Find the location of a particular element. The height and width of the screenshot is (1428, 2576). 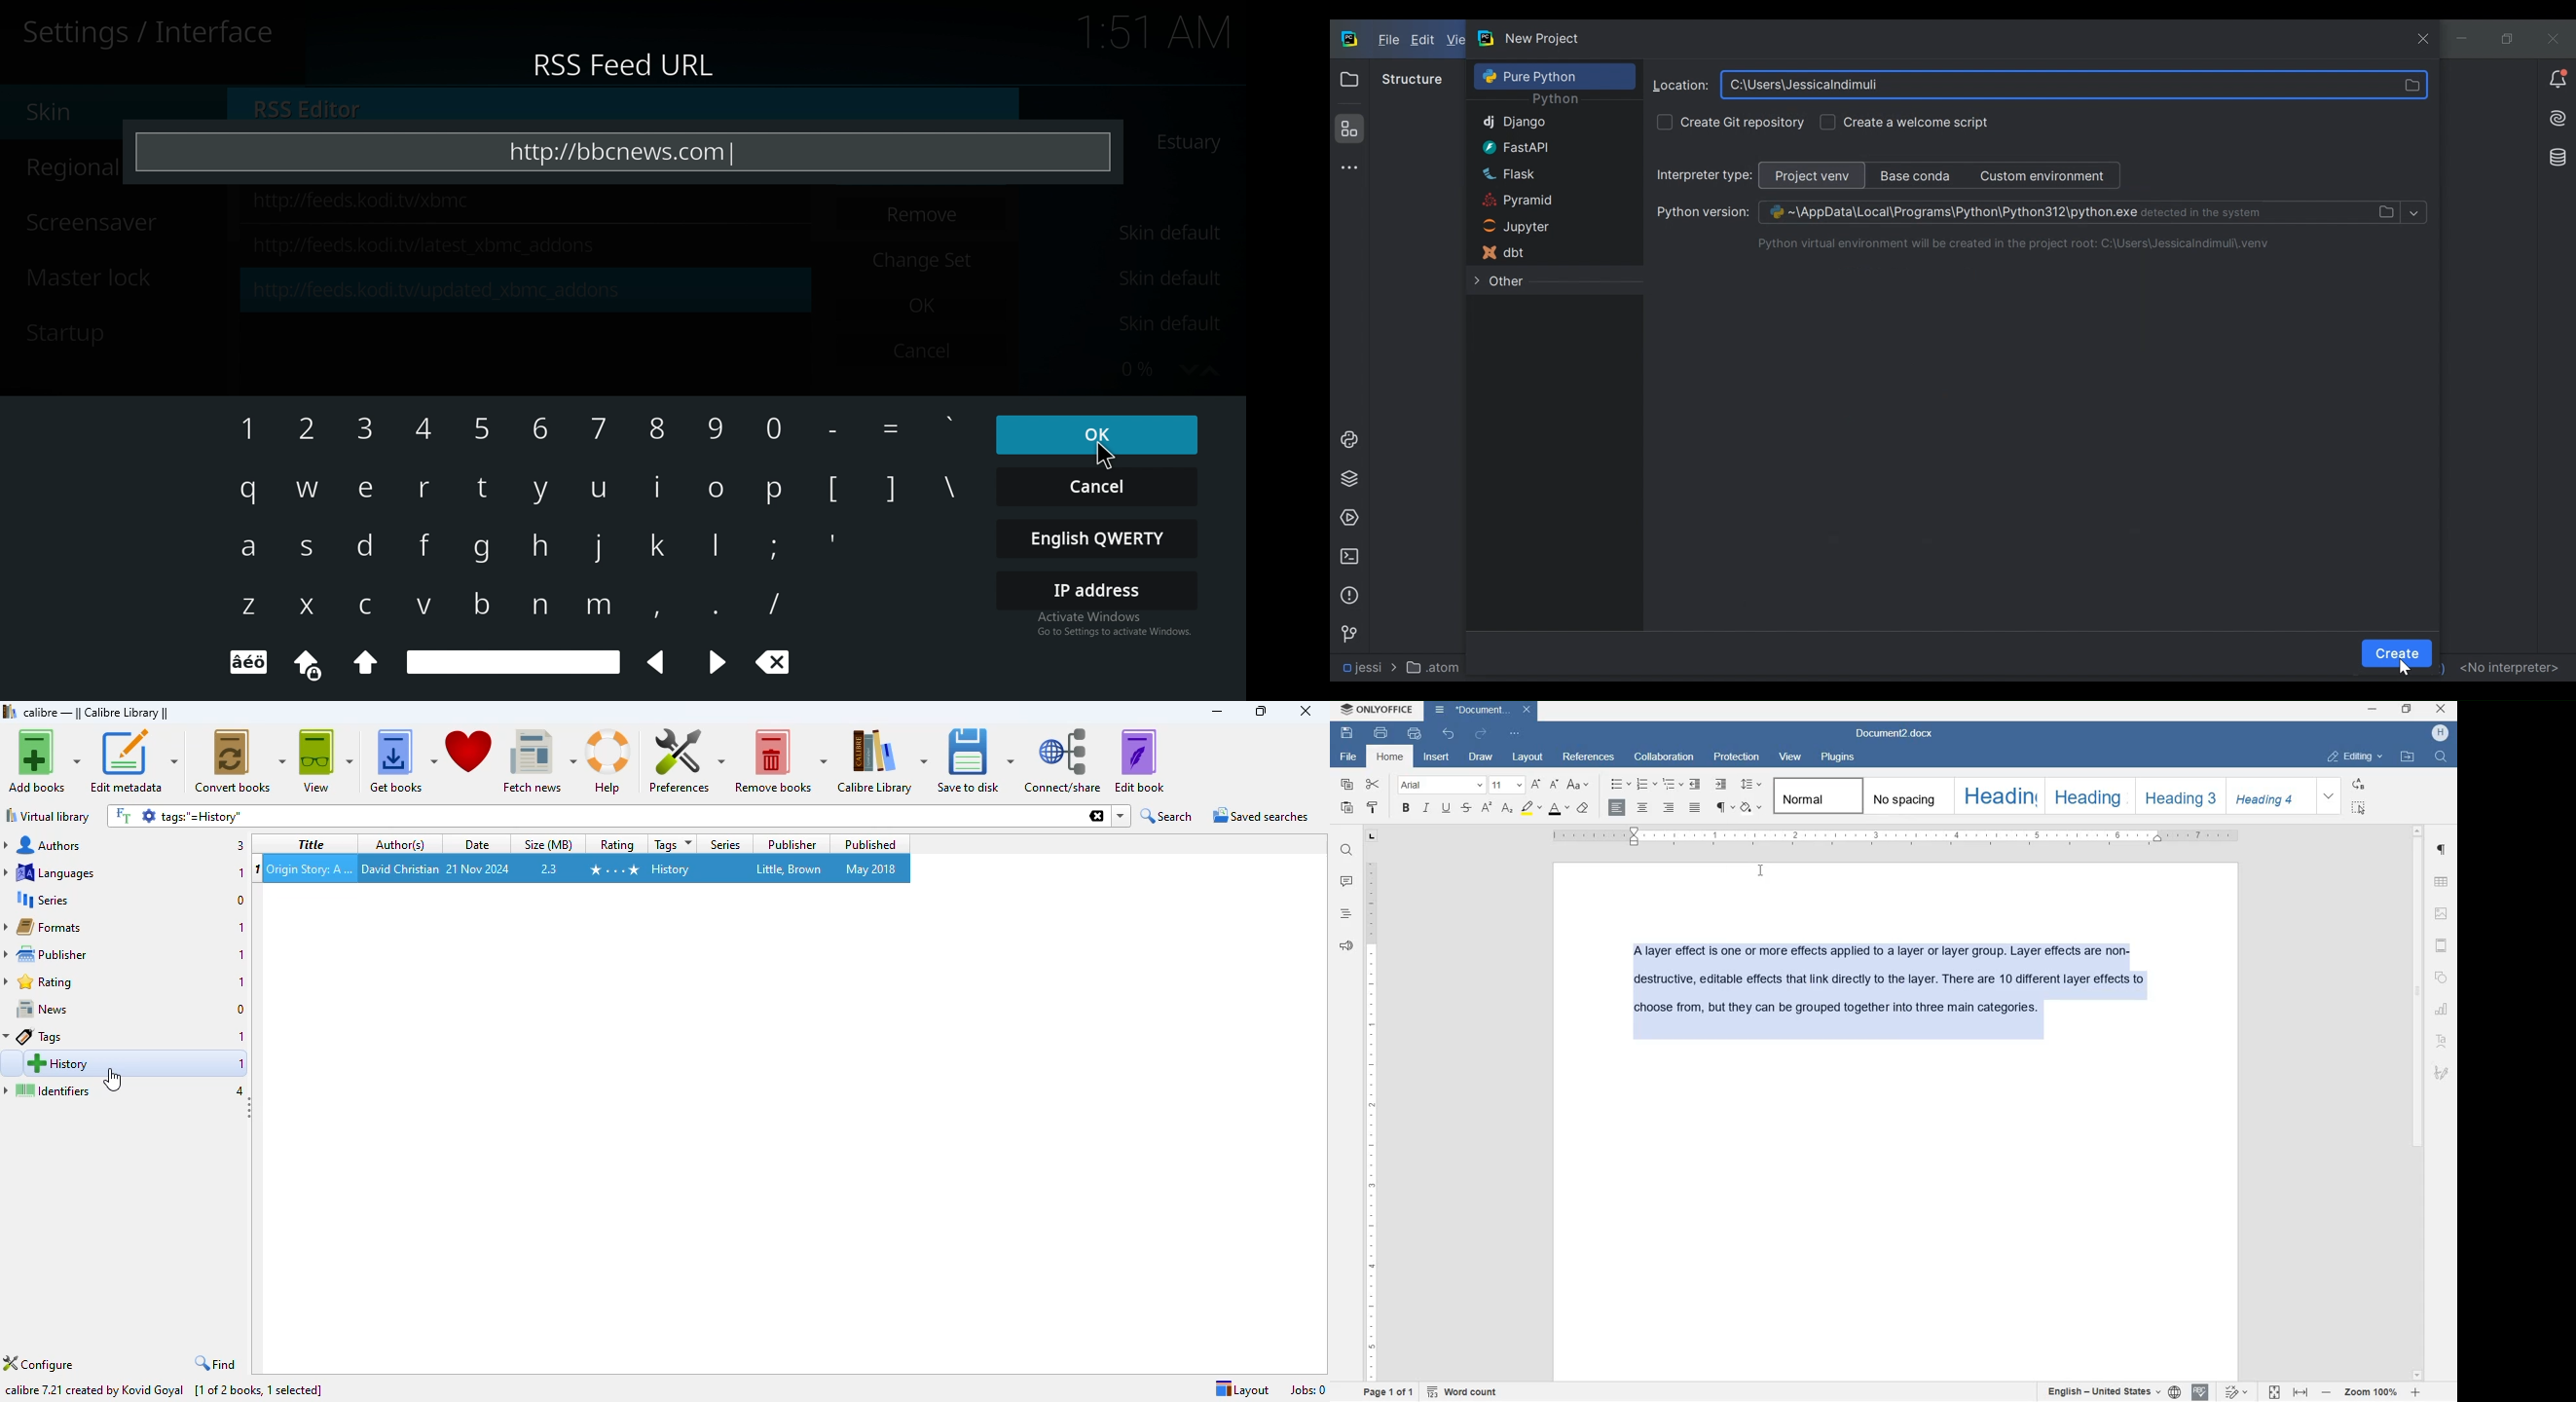

quick print is located at coordinates (1414, 736).